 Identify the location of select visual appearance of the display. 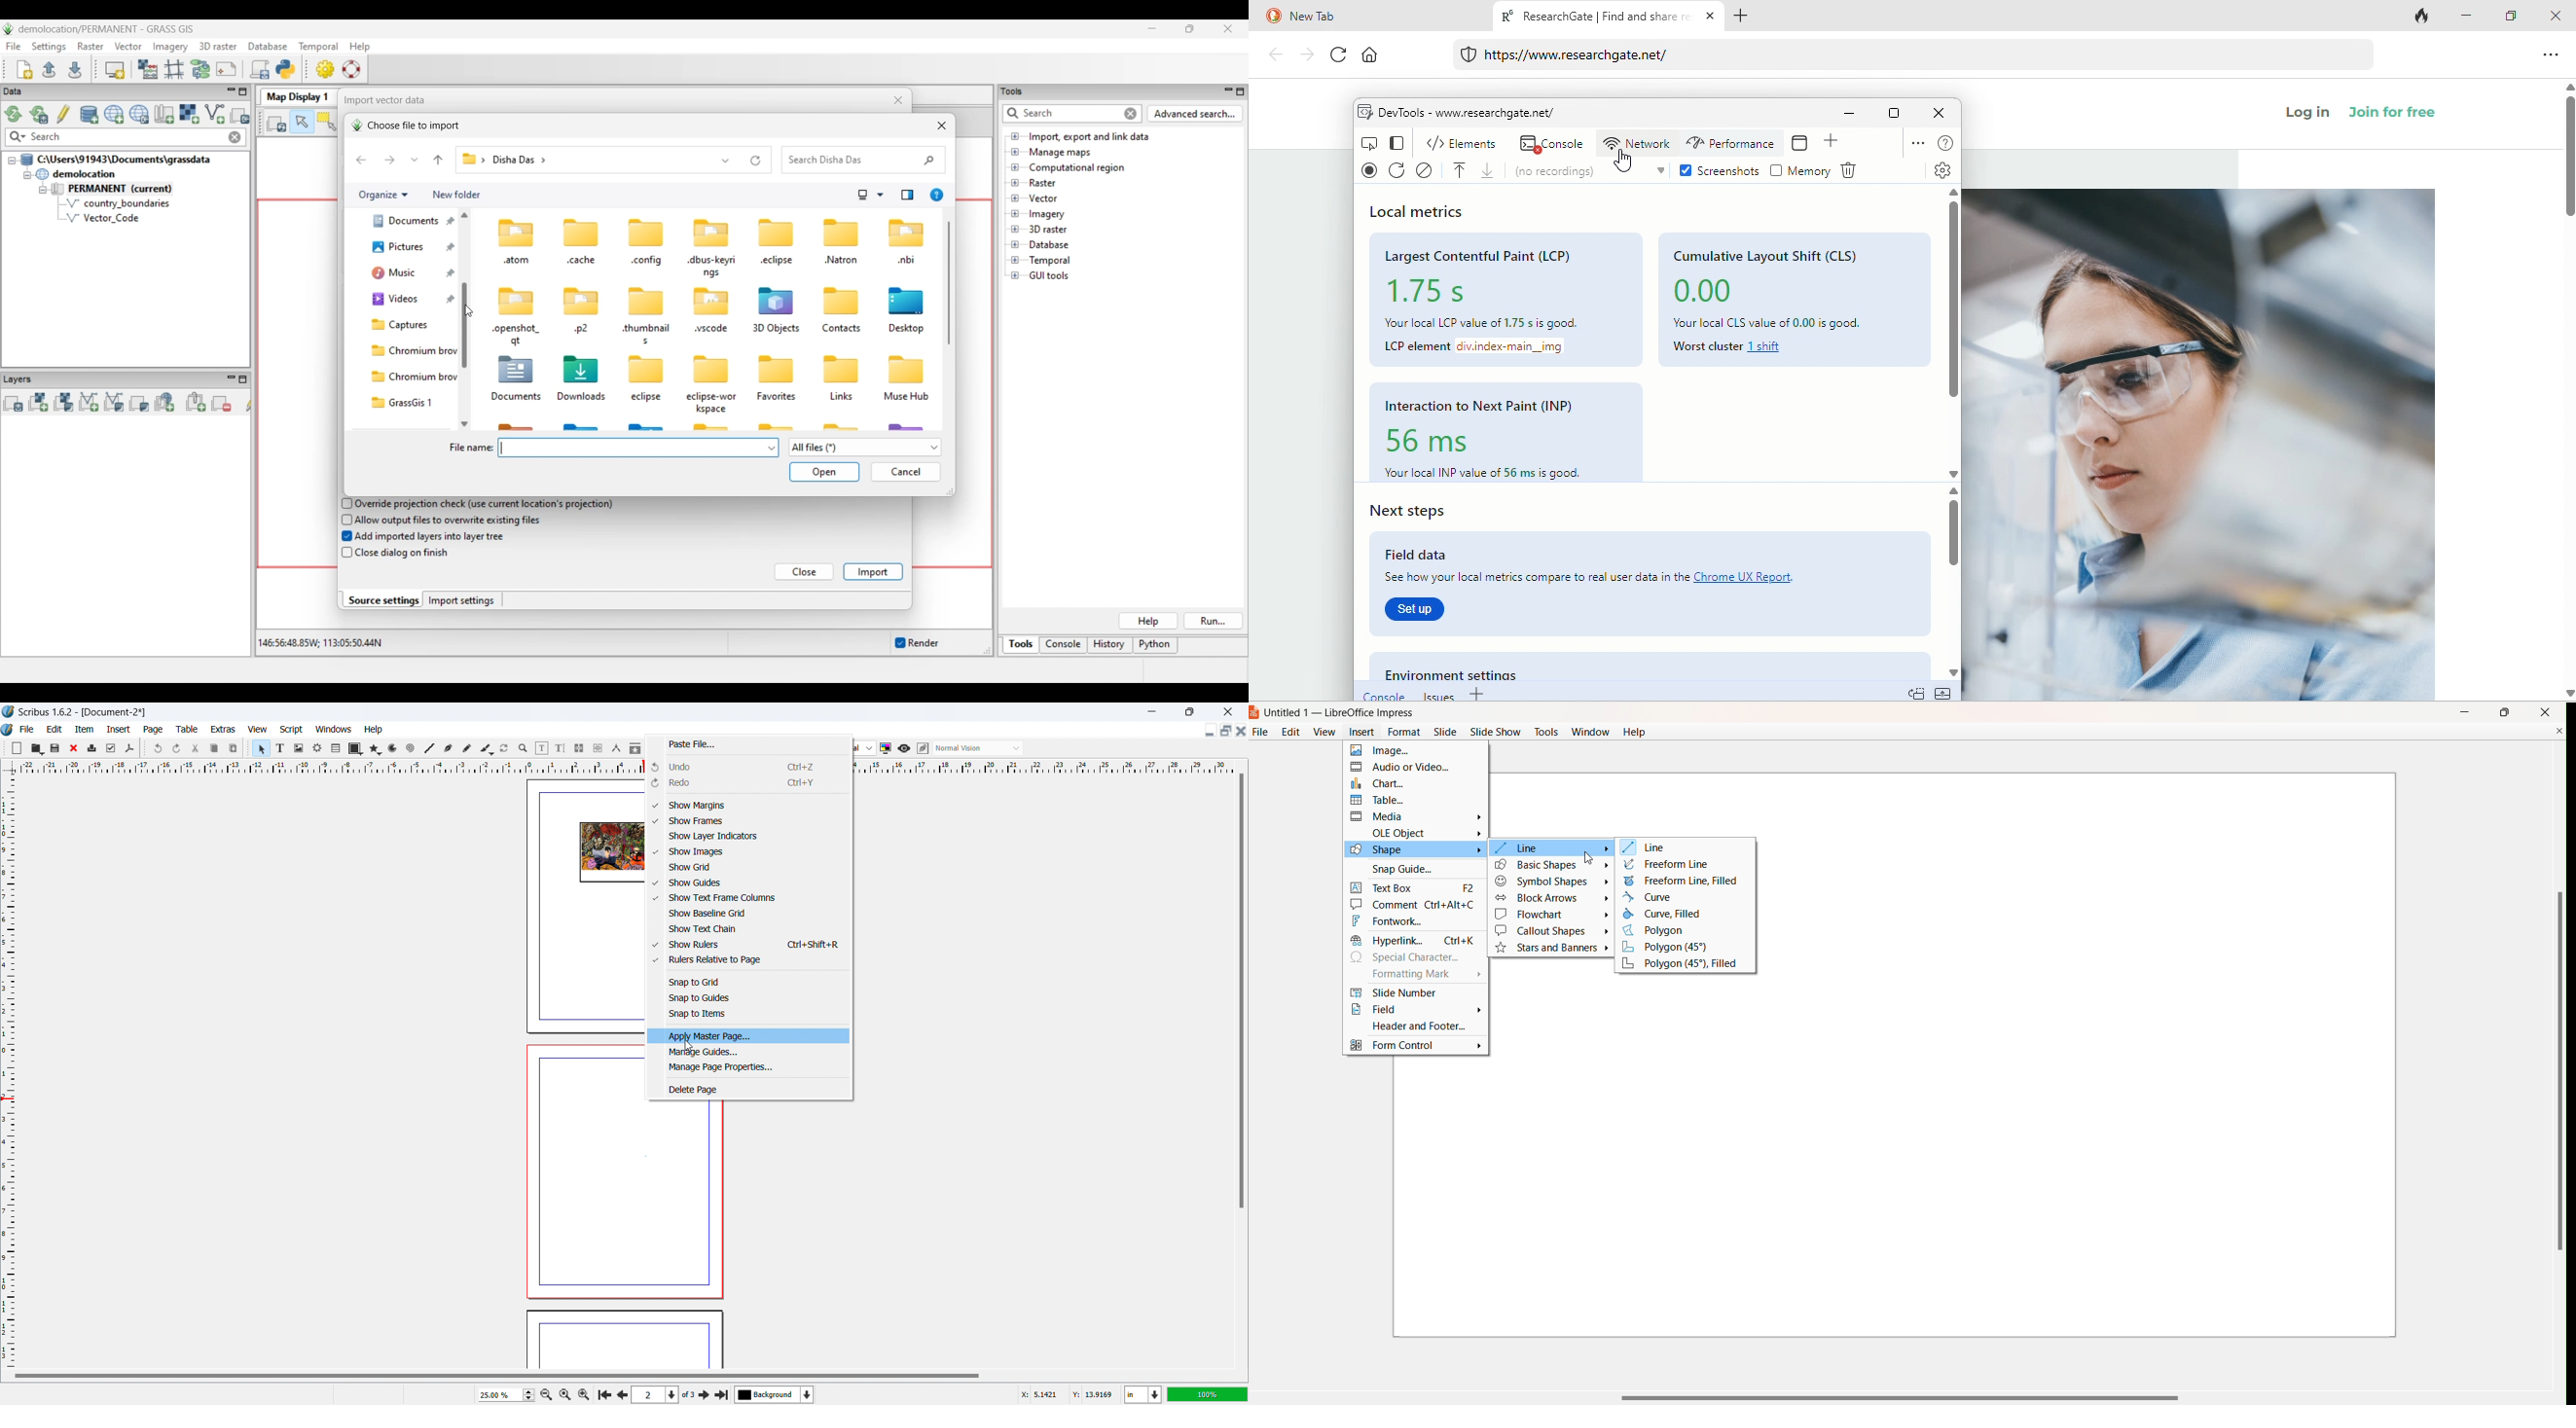
(978, 748).